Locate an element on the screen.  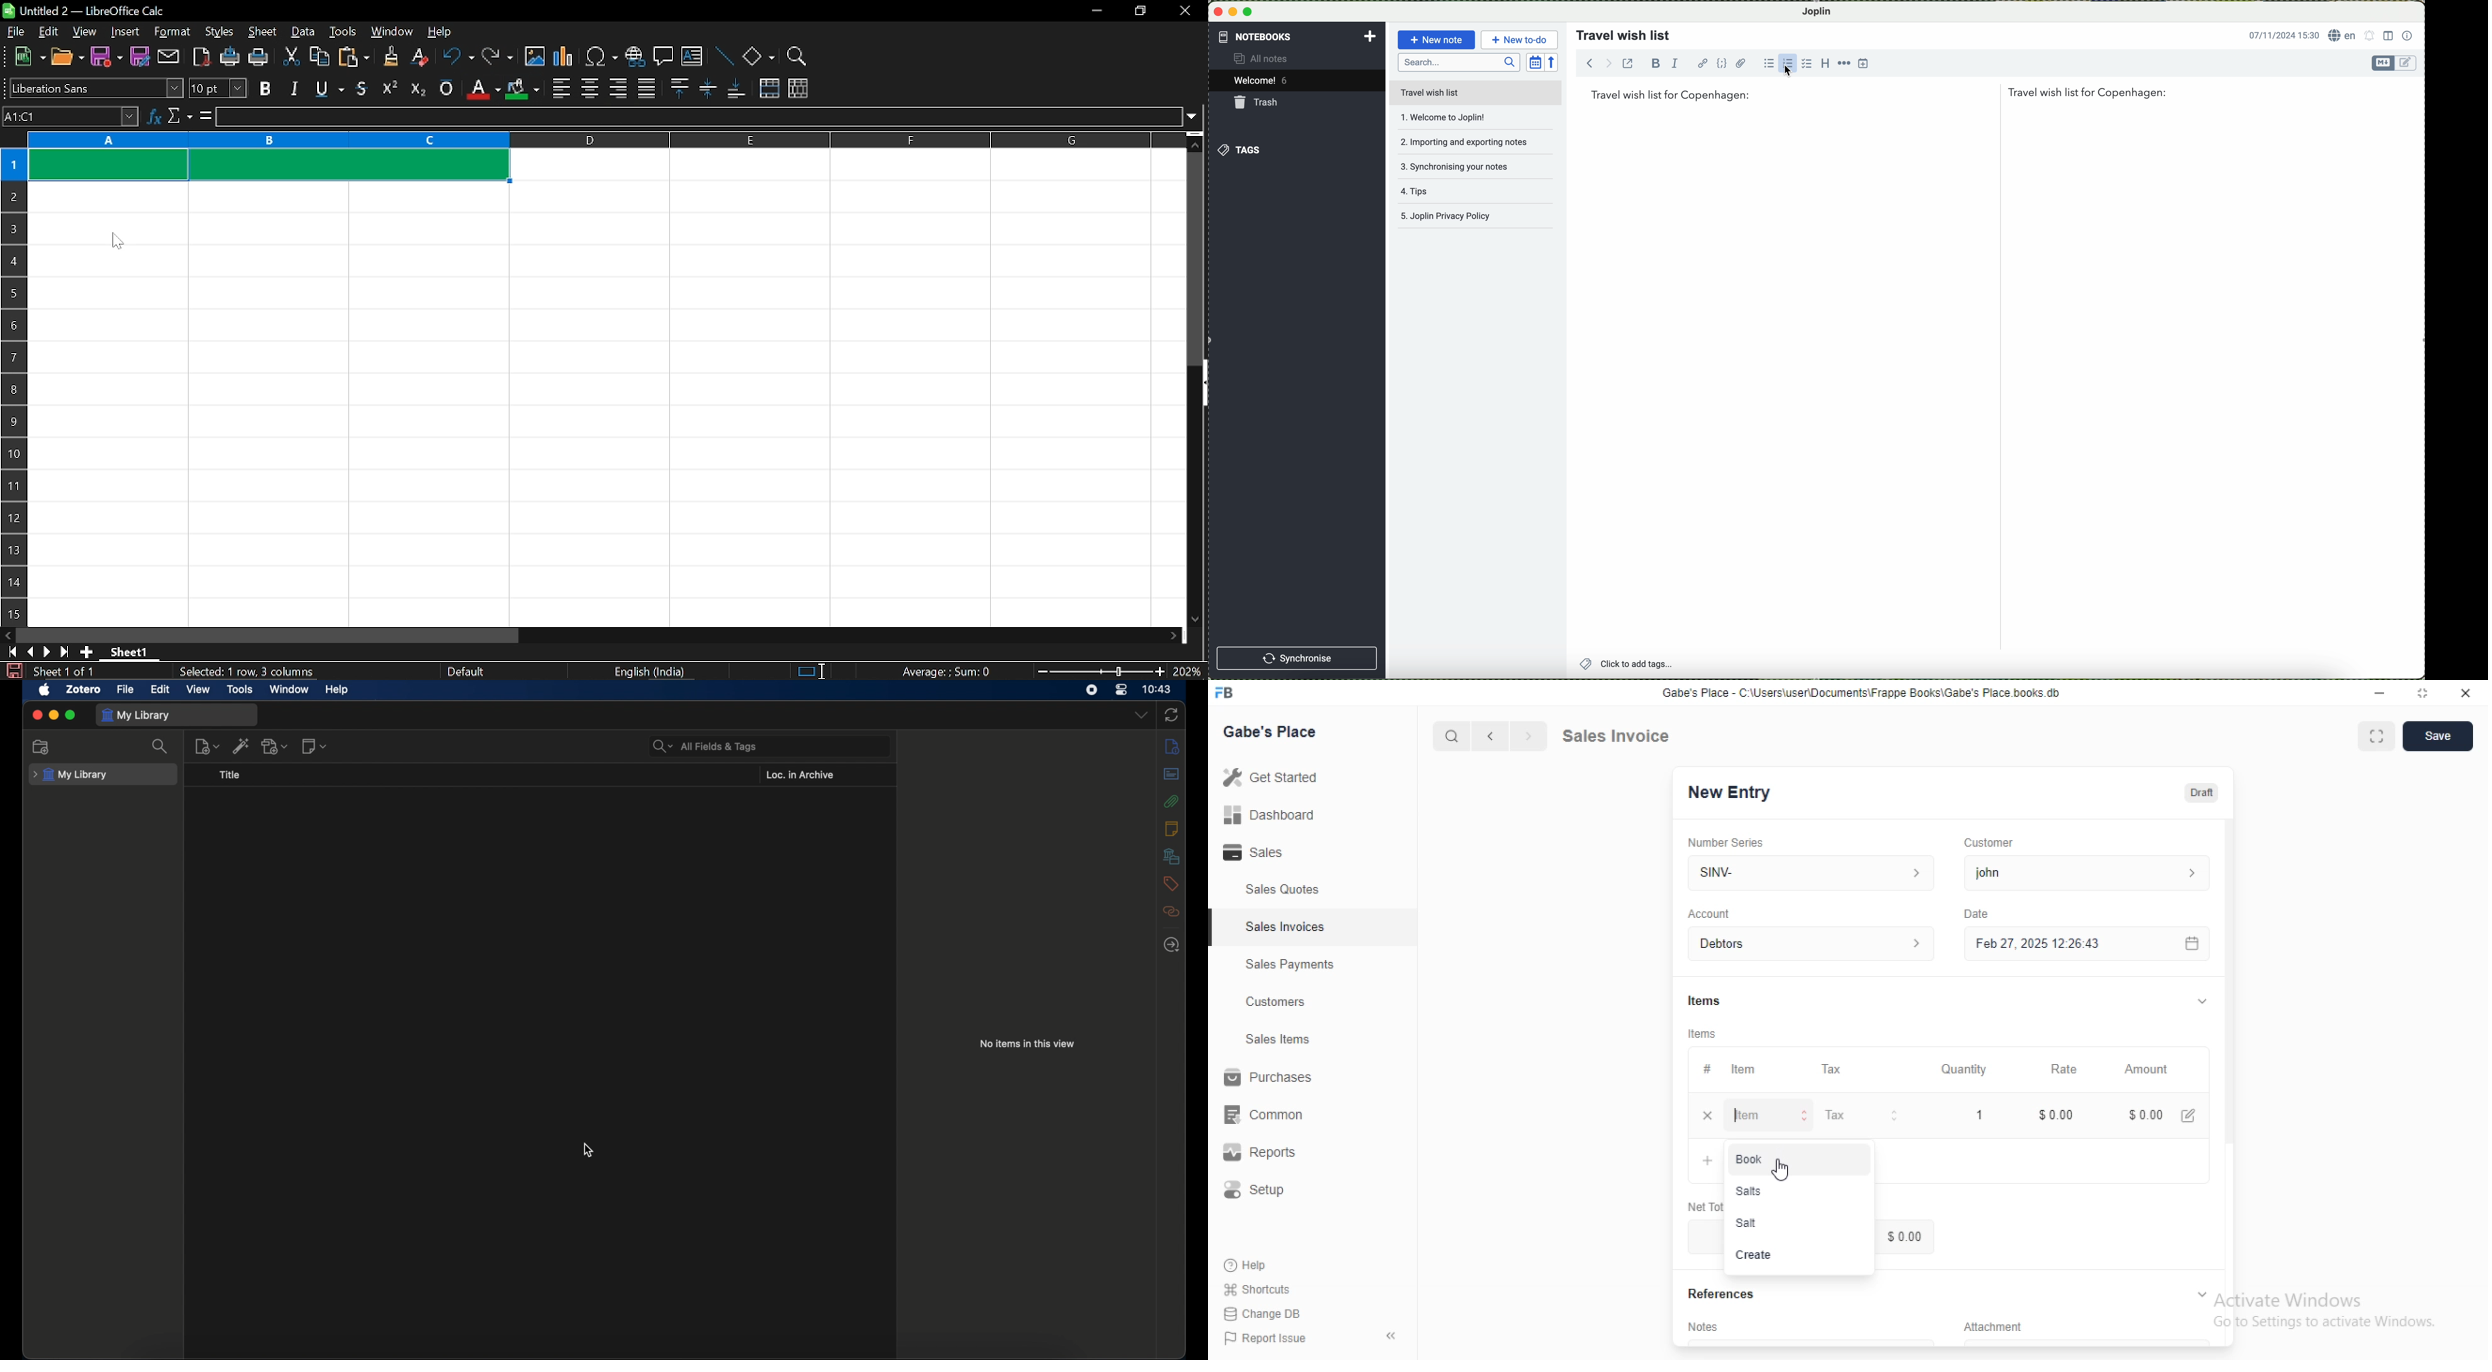
line is located at coordinates (724, 56).